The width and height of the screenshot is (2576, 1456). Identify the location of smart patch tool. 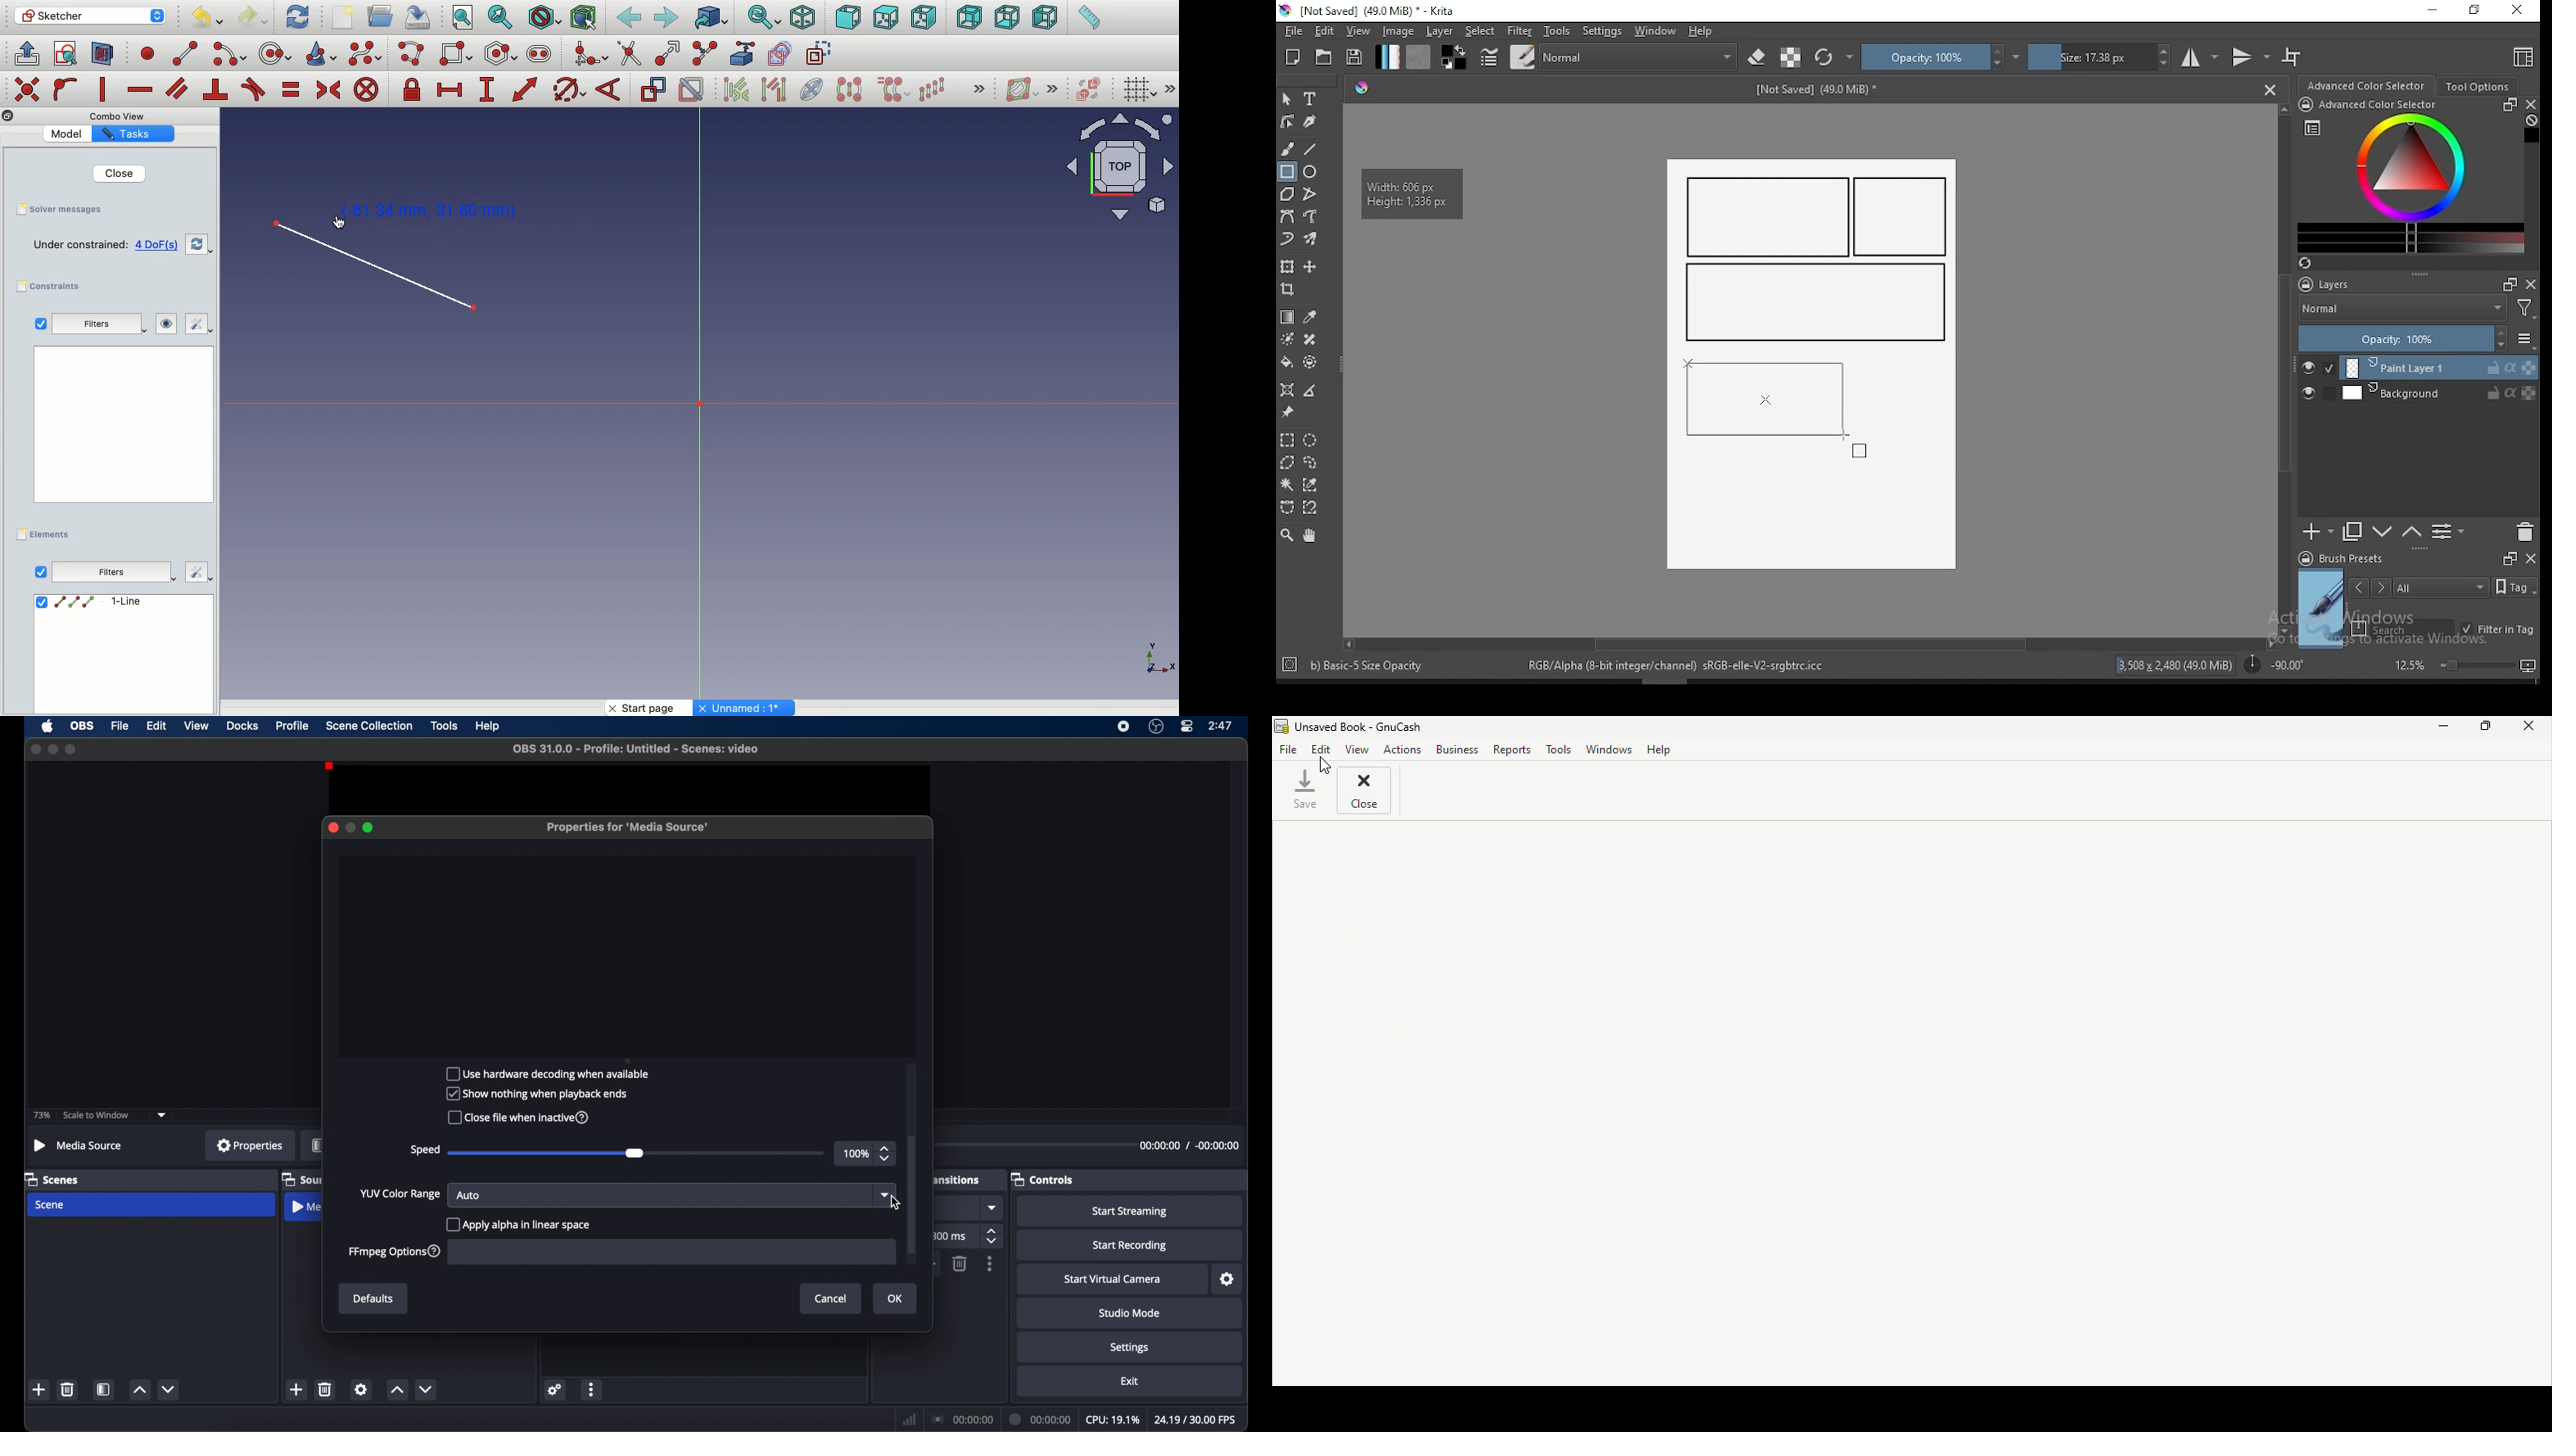
(1310, 339).